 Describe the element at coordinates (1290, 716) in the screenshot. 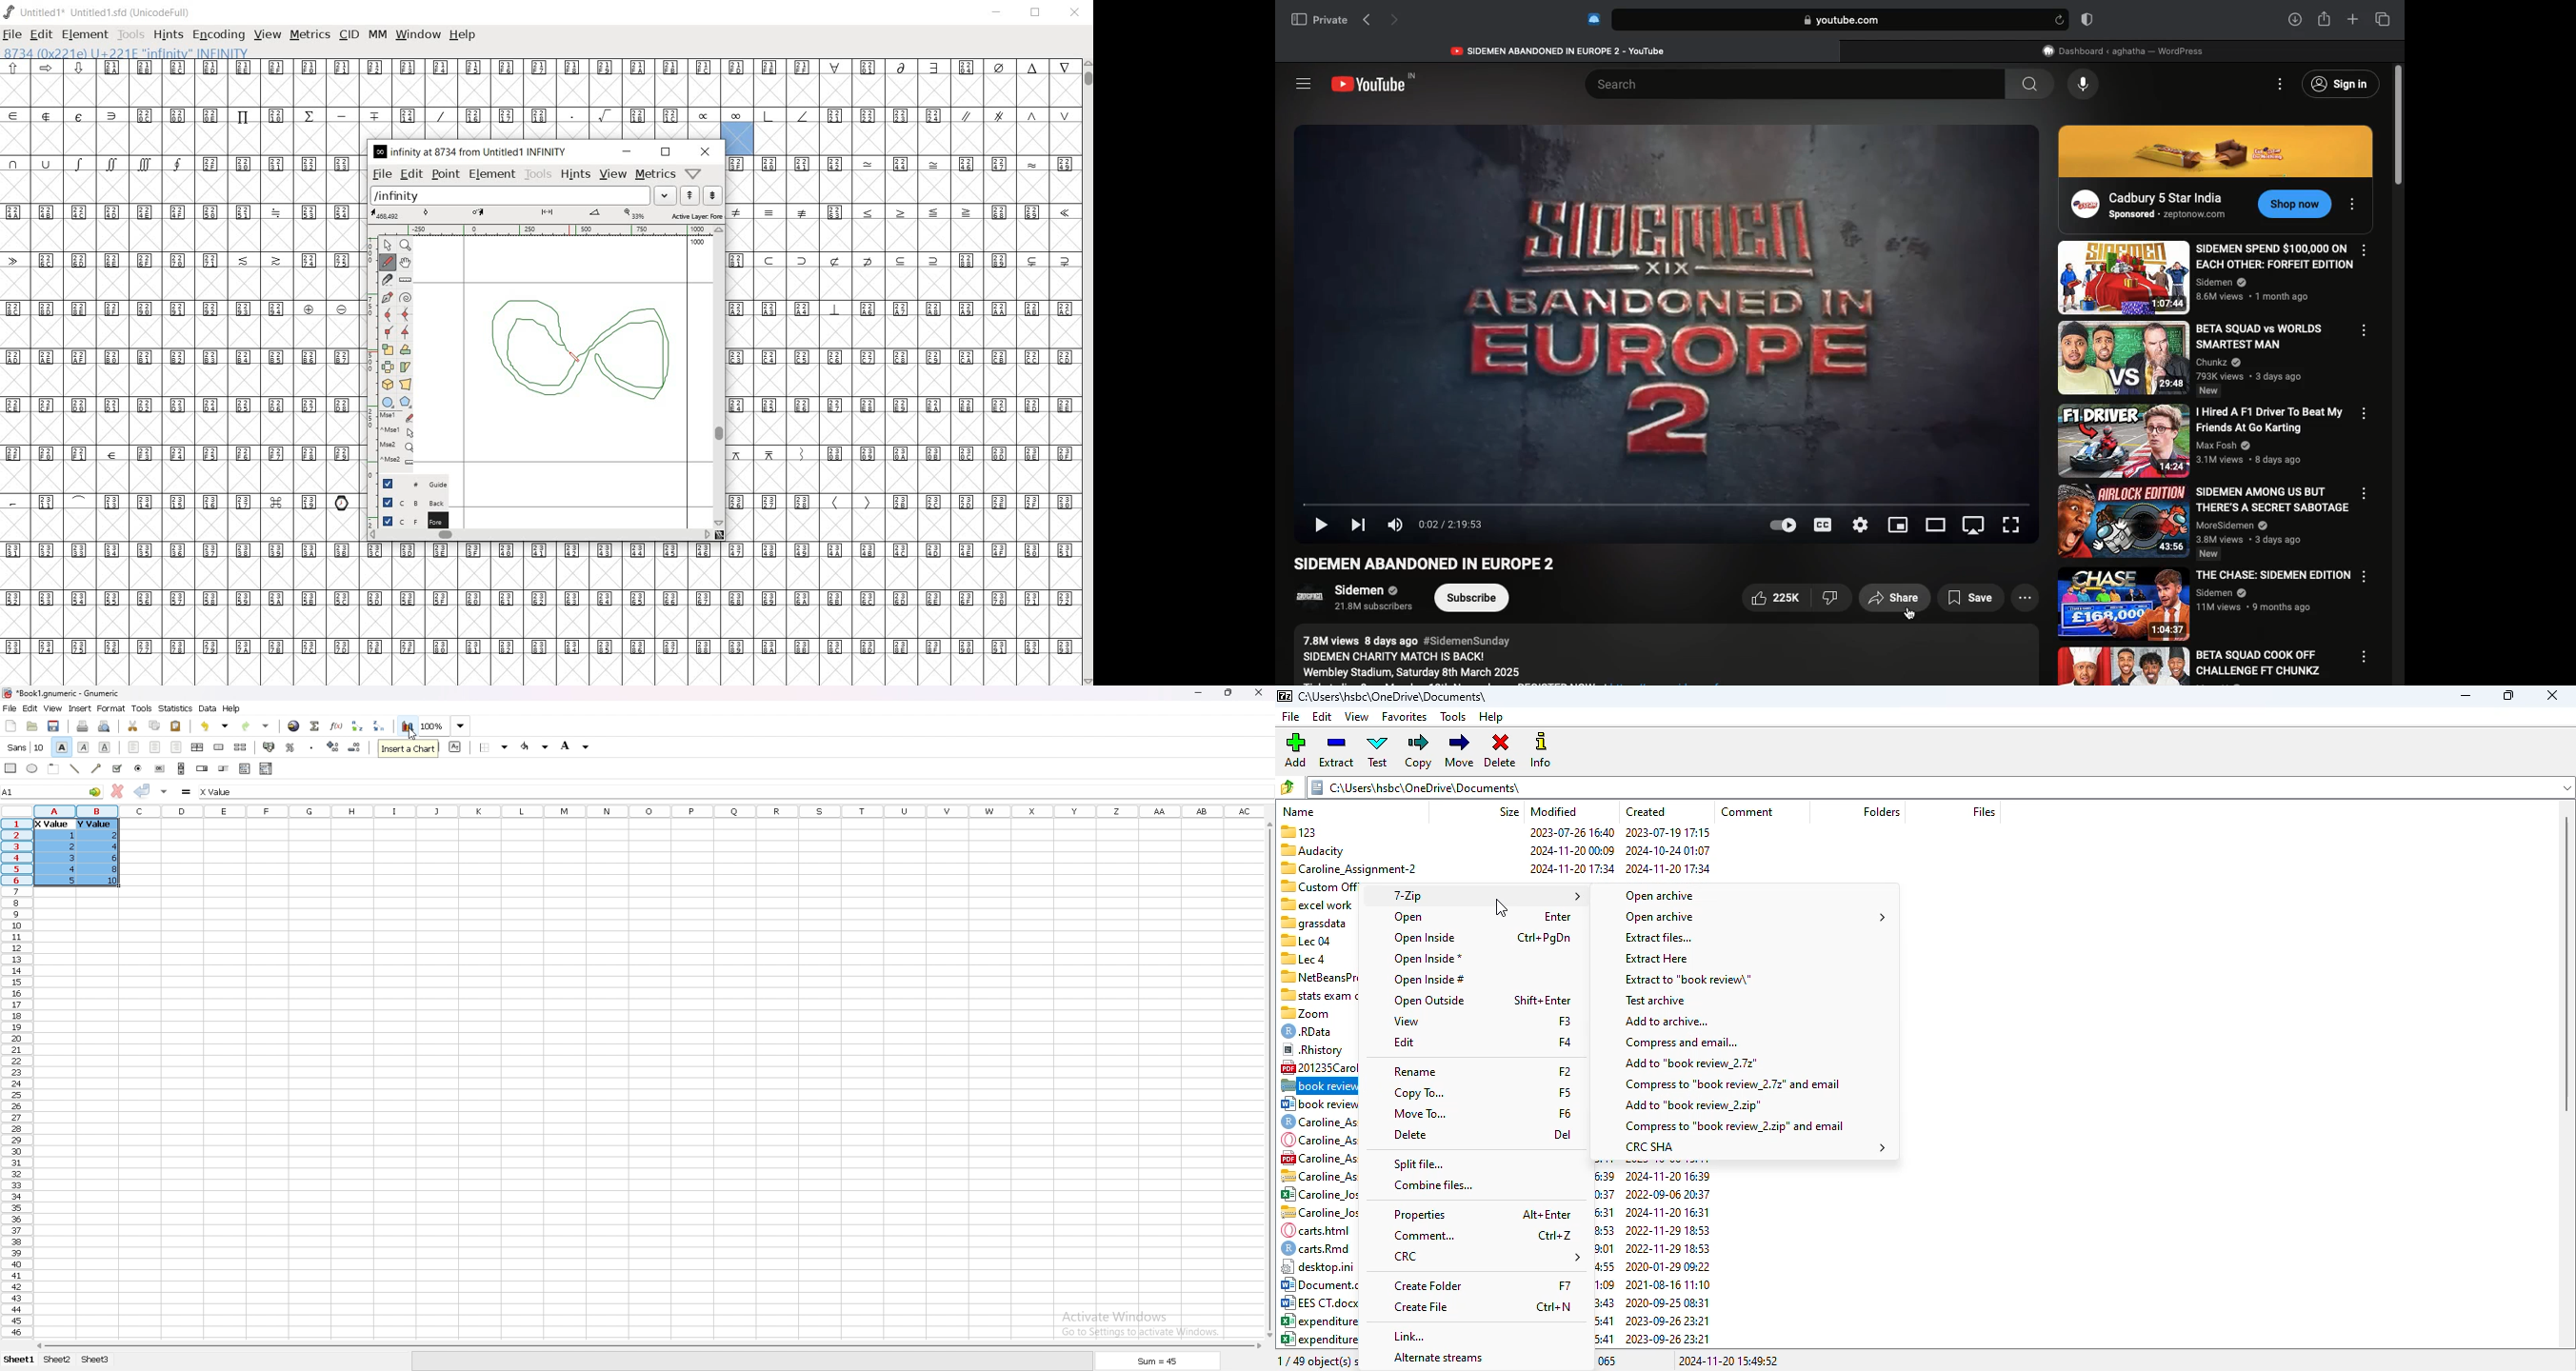

I see `file` at that location.